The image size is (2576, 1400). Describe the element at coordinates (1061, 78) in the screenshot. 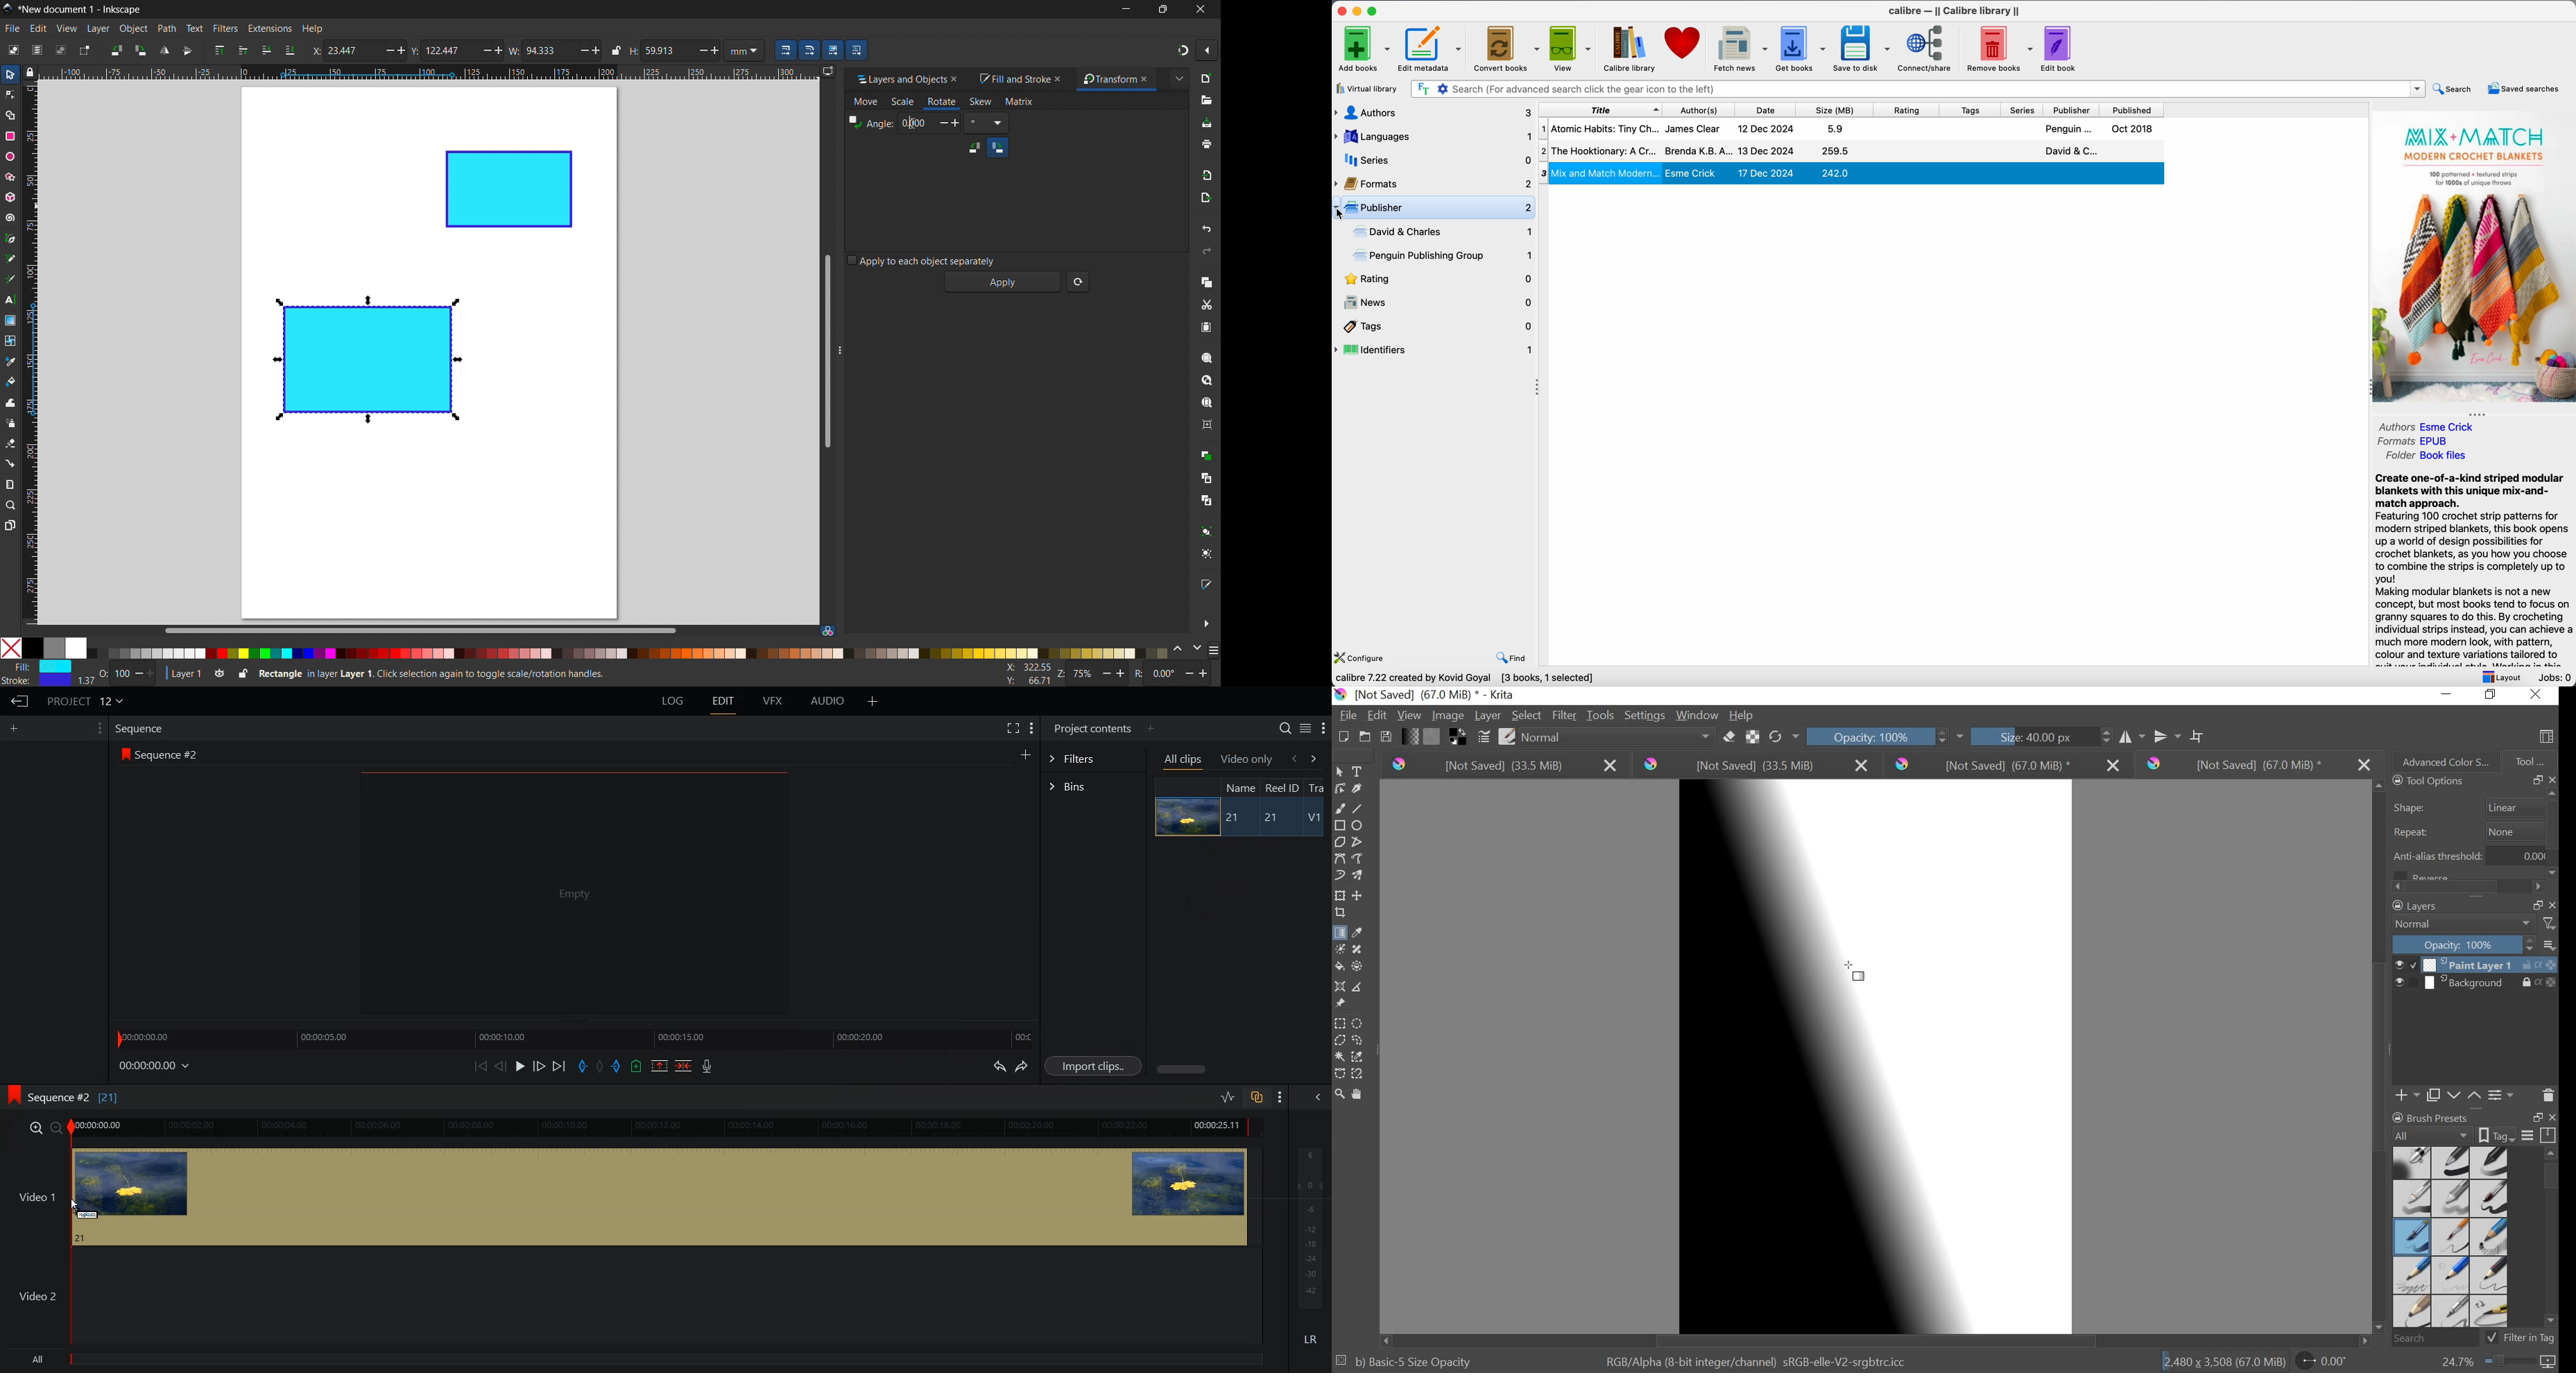

I see `close` at that location.